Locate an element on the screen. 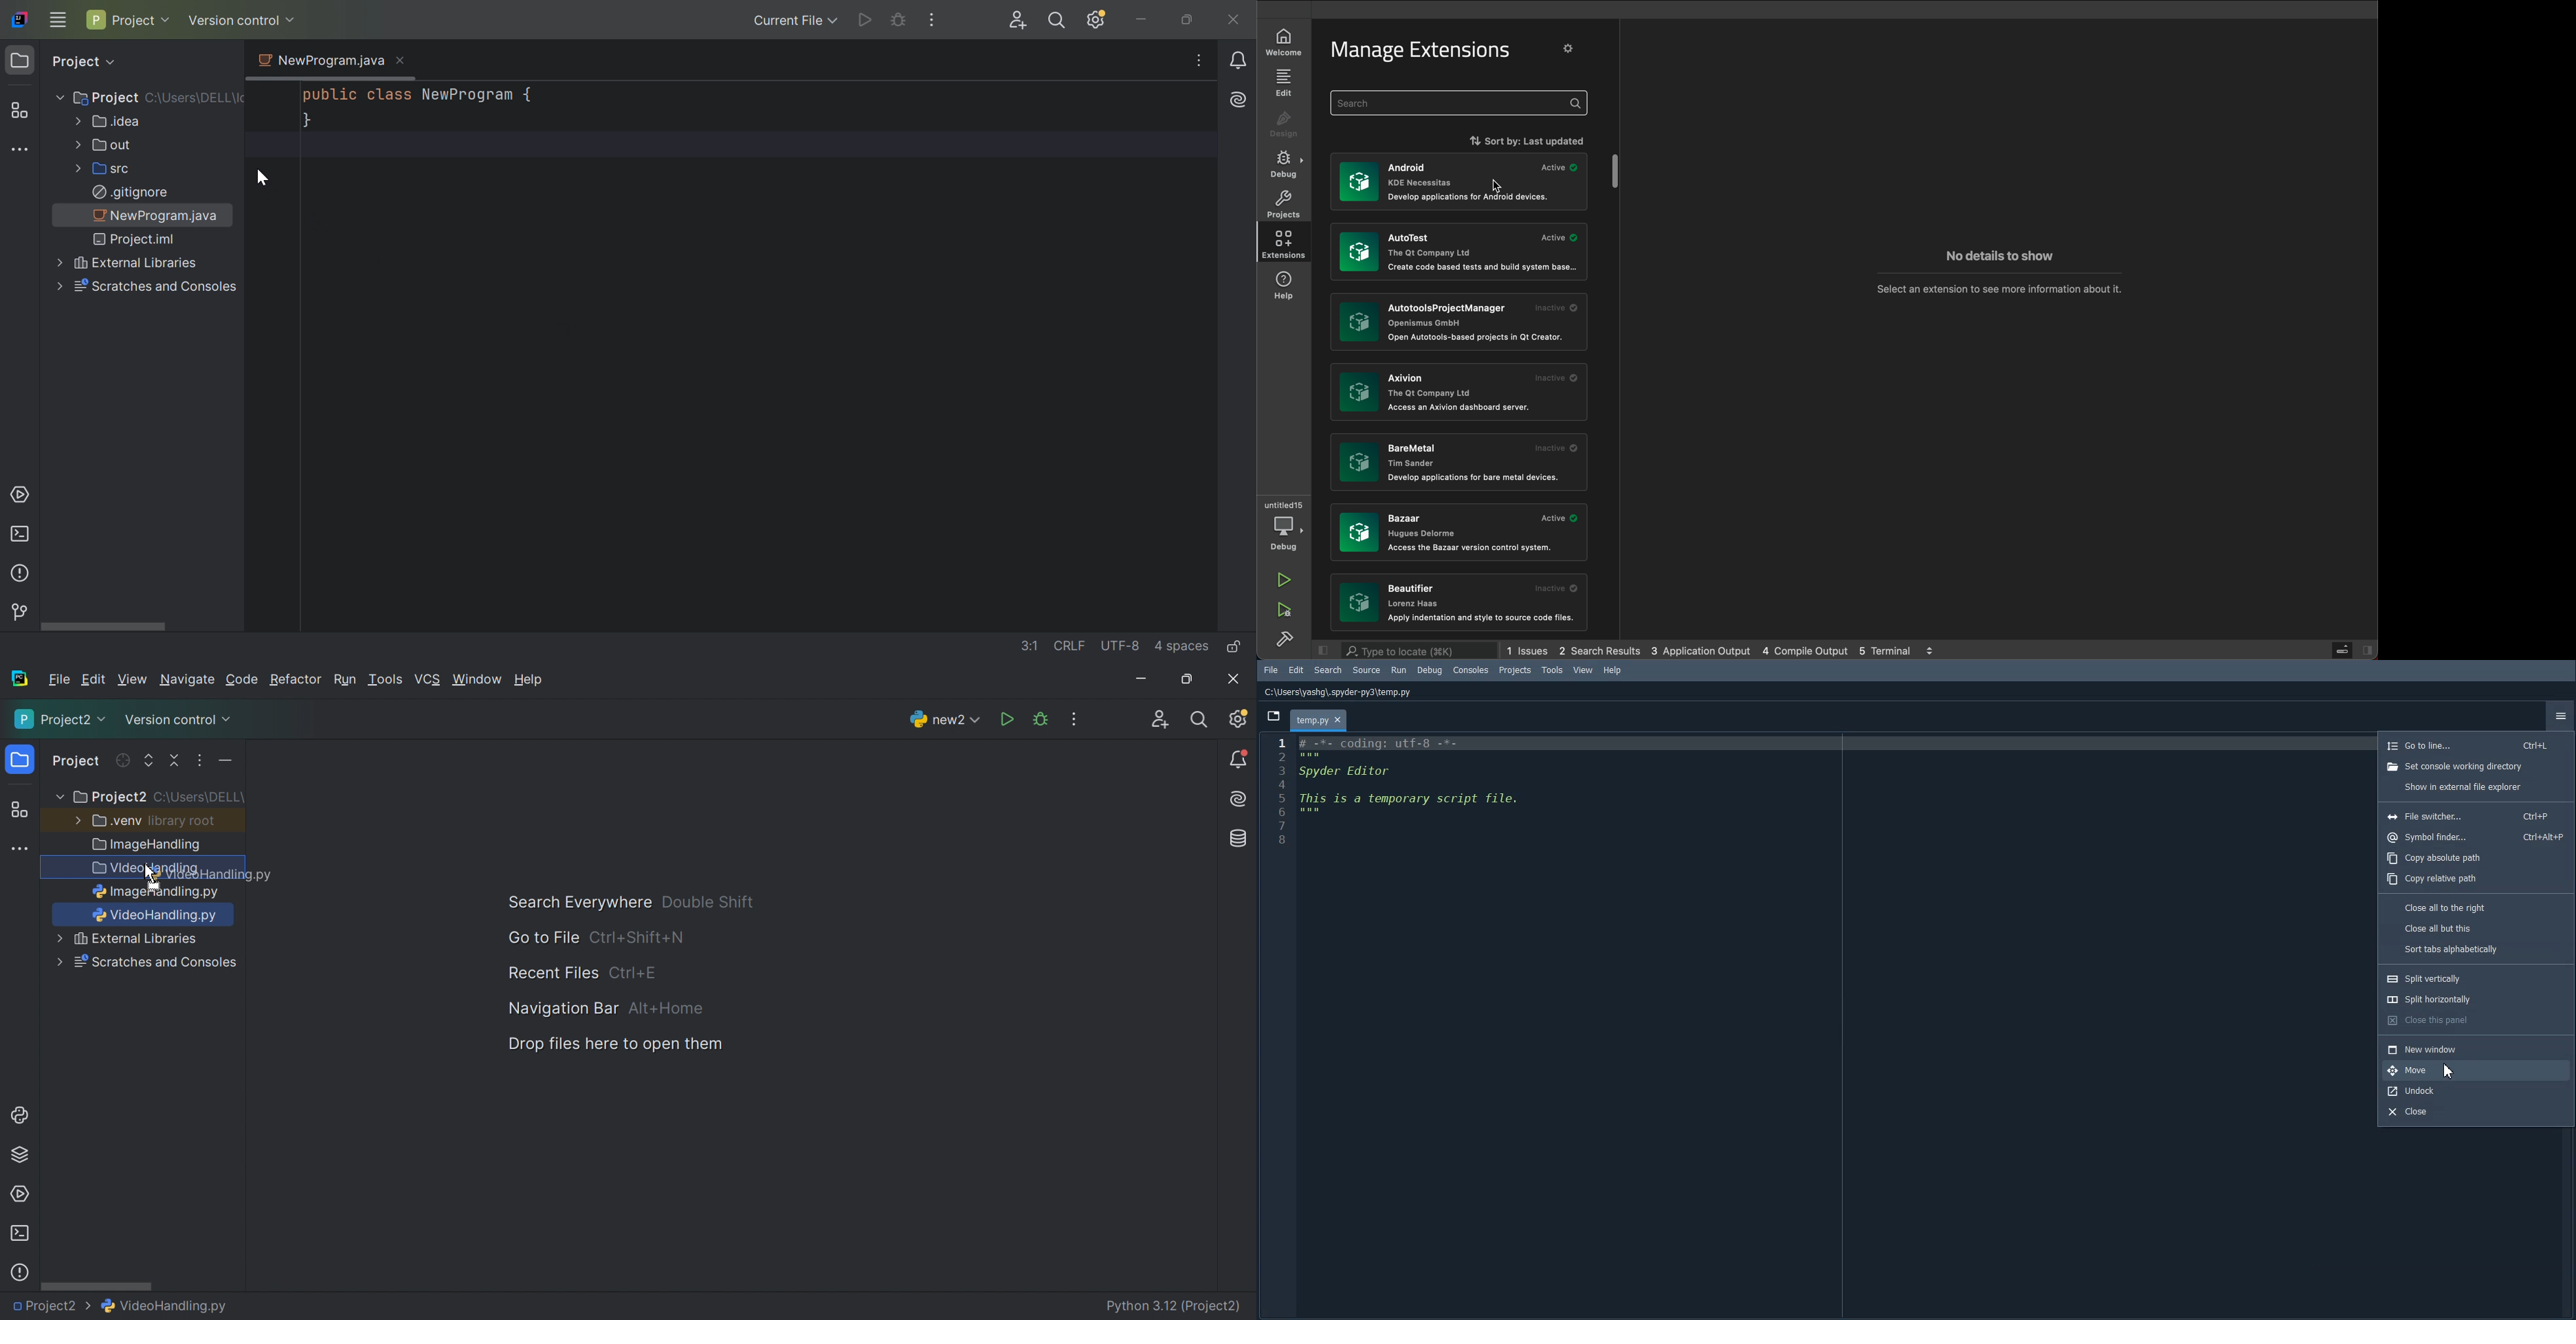 Image resolution: width=2576 pixels, height=1344 pixels. C:\Users\DELL\ is located at coordinates (199, 798).